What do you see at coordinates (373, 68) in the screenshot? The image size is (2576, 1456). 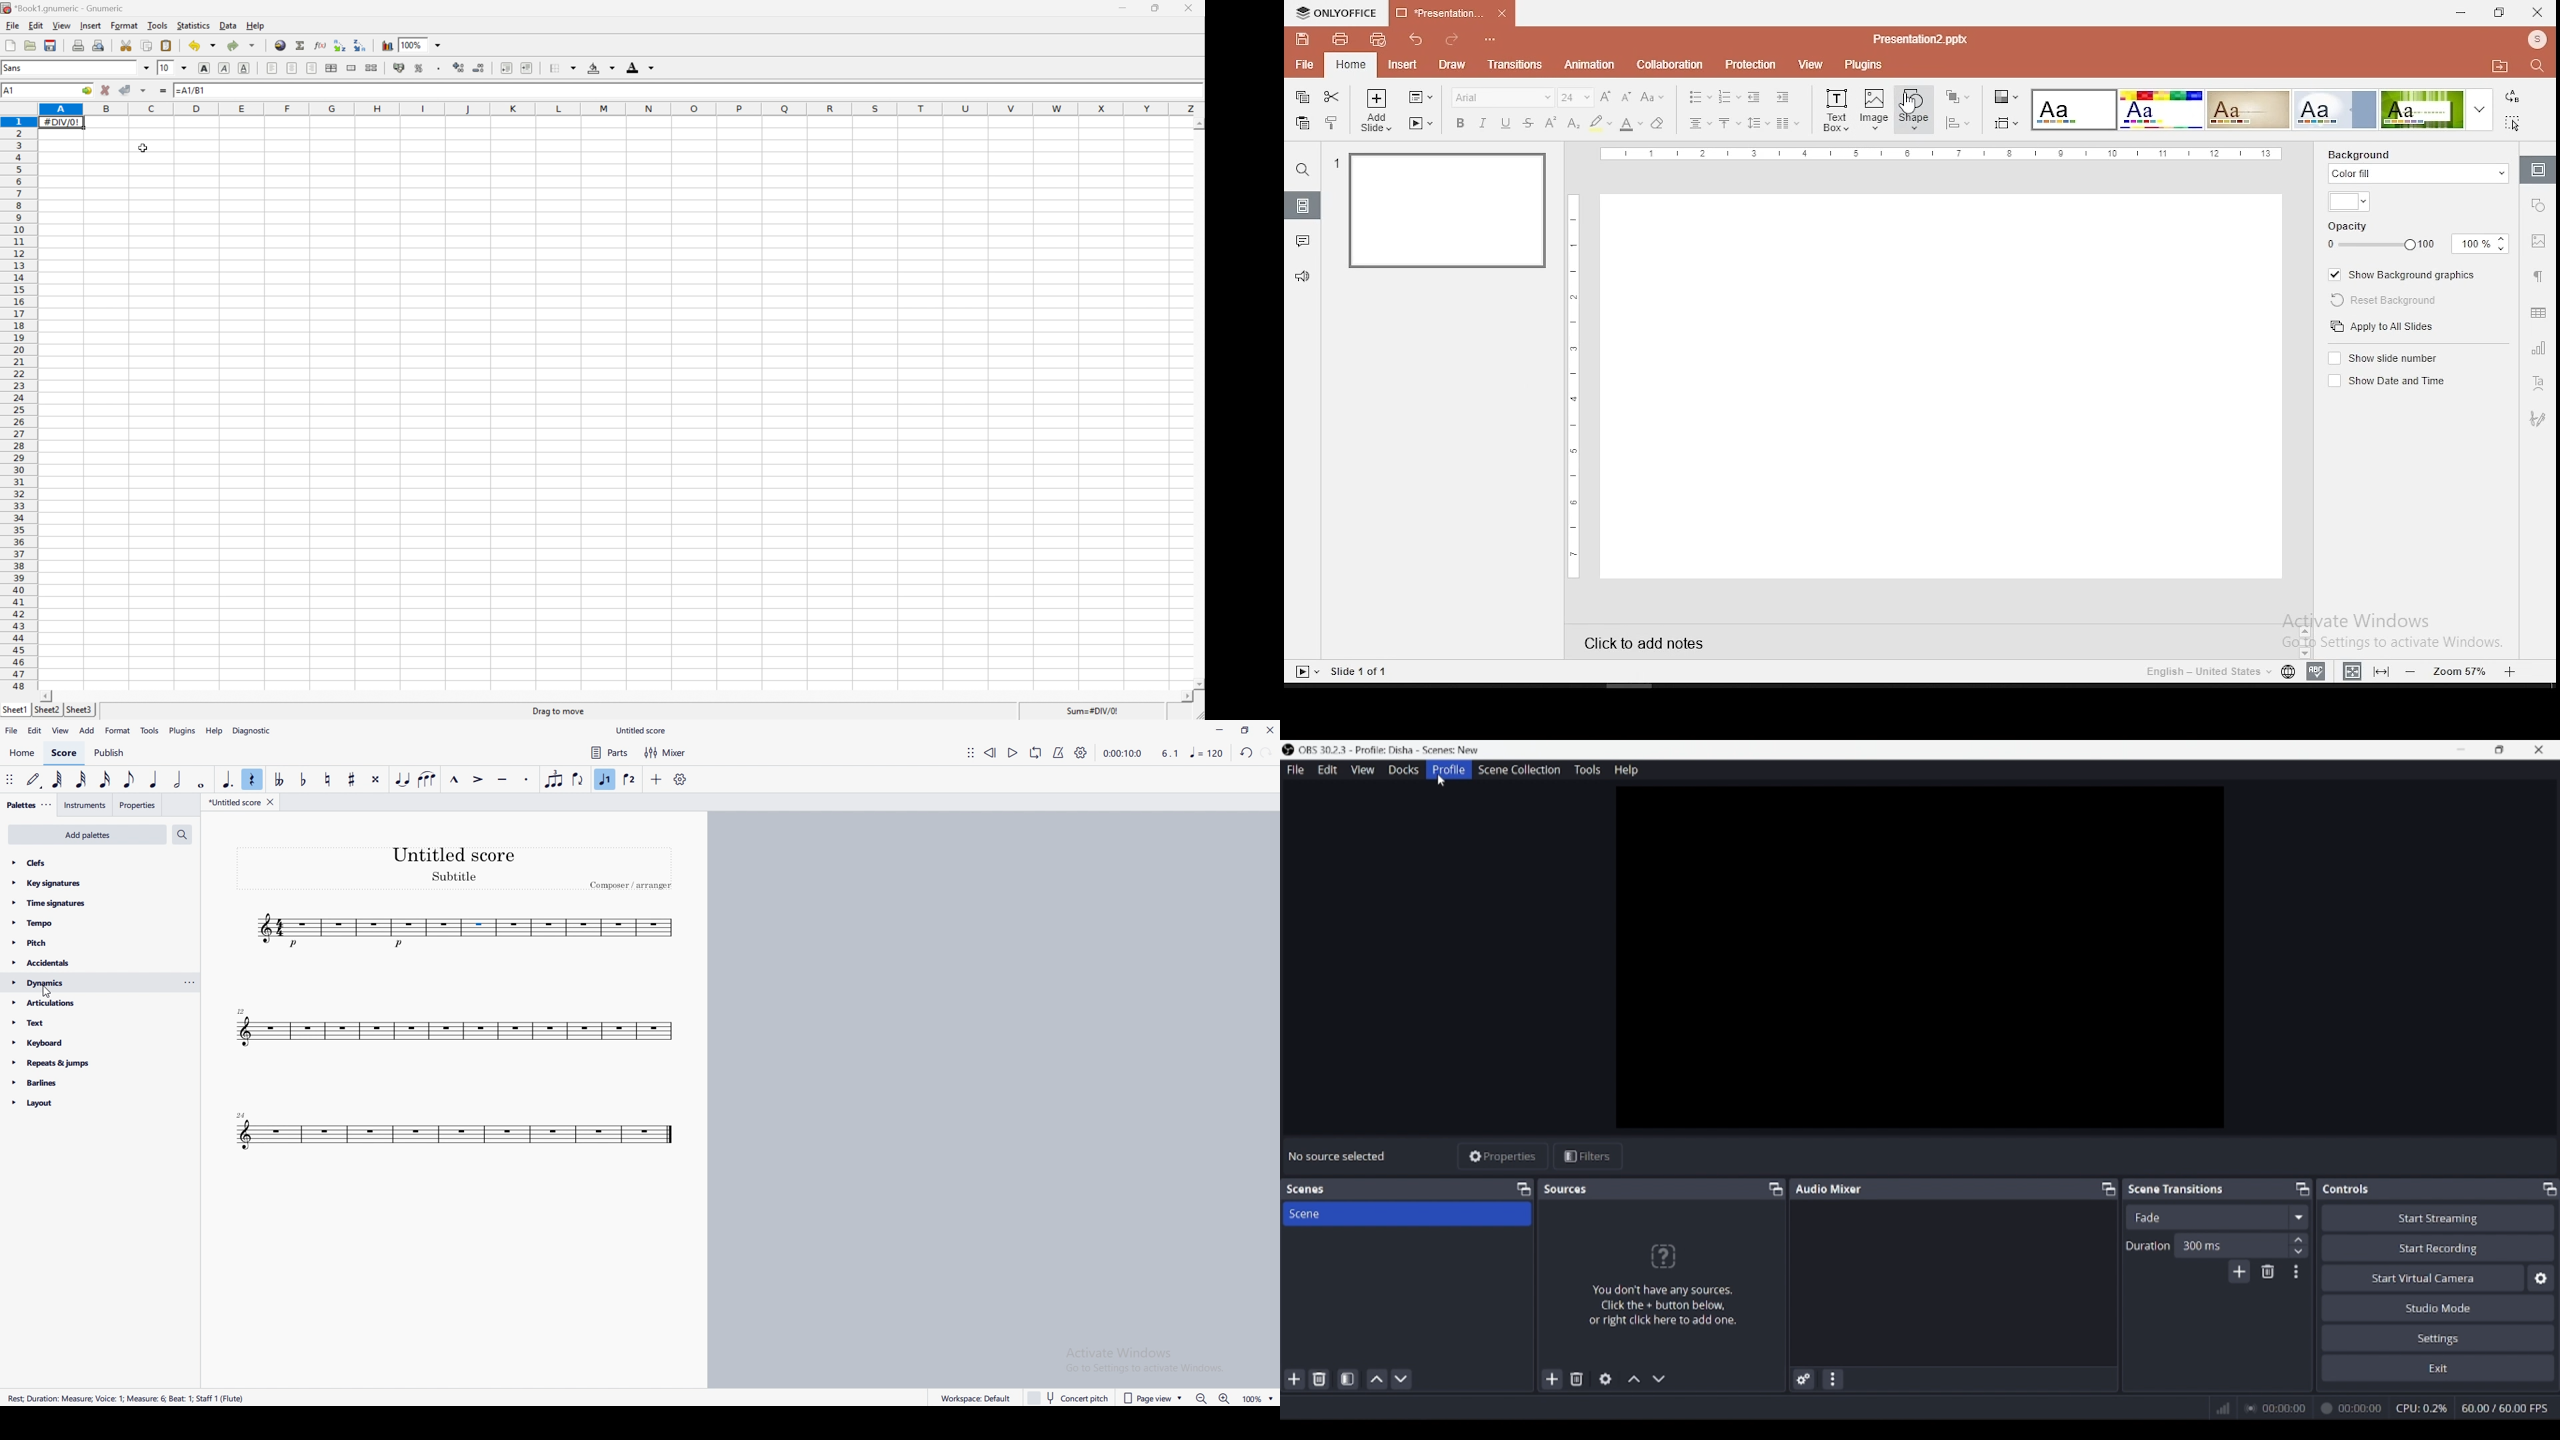 I see `split merged ranges of cells` at bounding box center [373, 68].